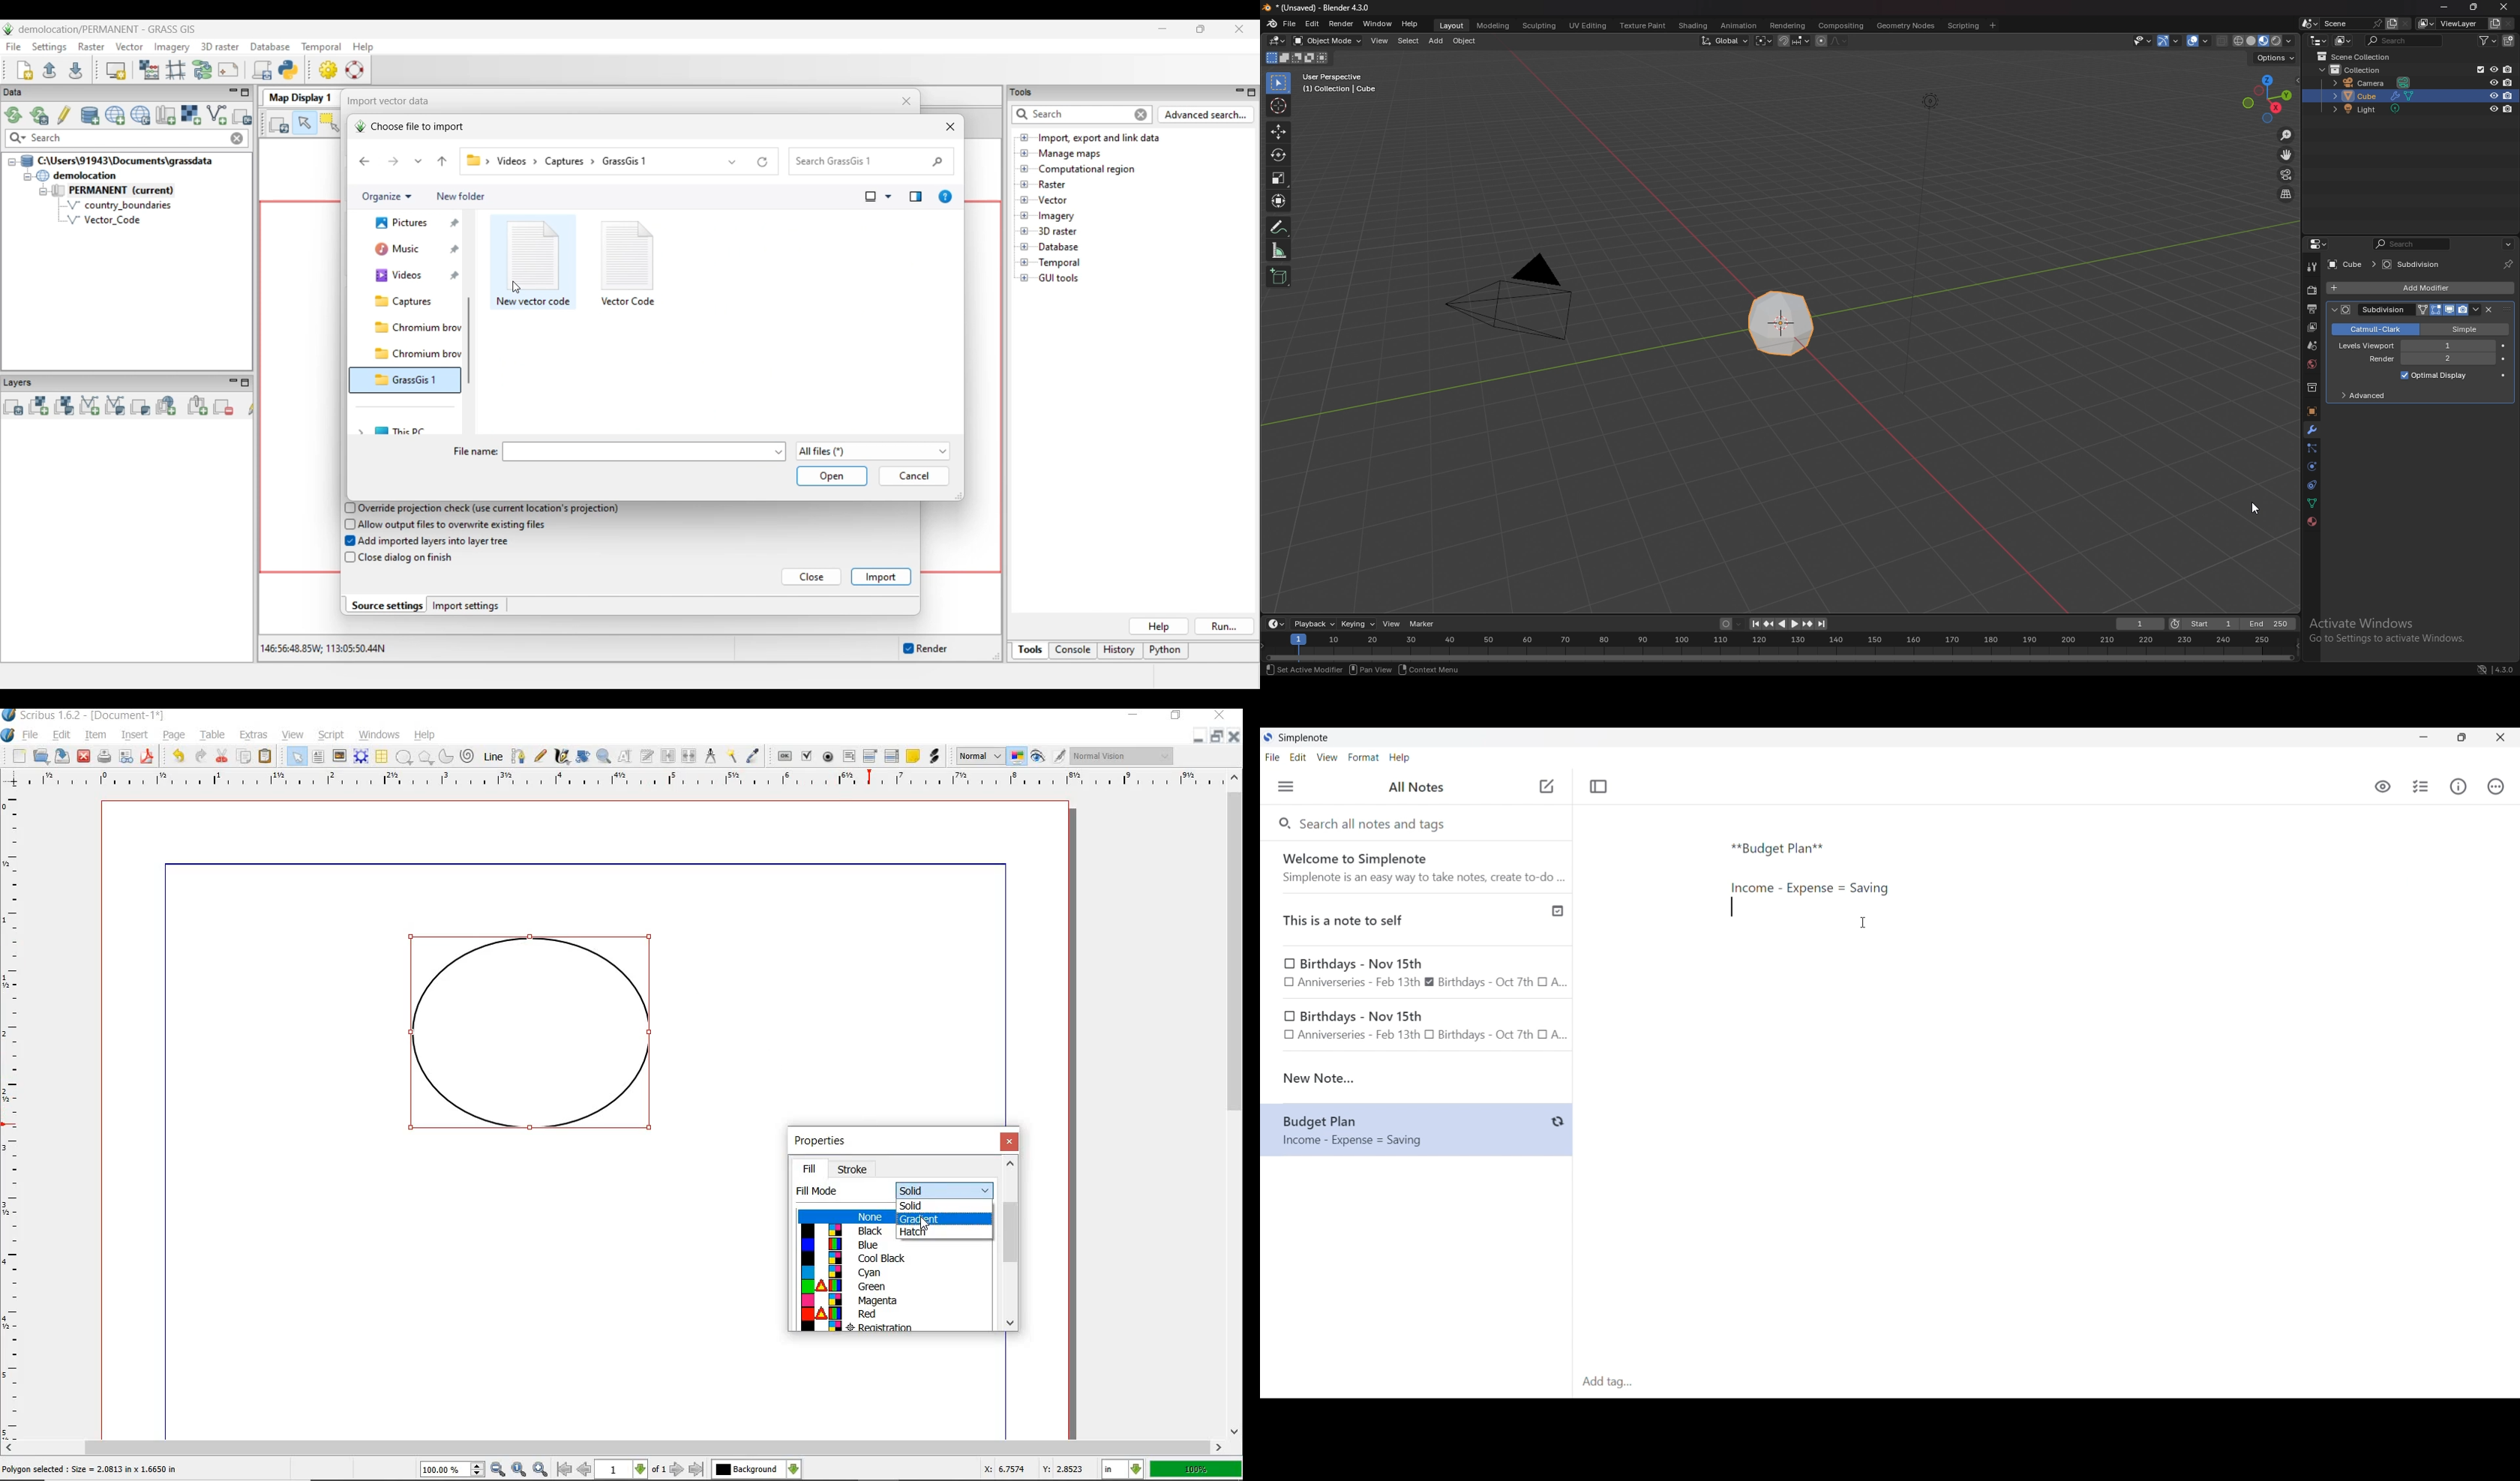 Image resolution: width=2520 pixels, height=1484 pixels. I want to click on IMAGE, so click(339, 755).